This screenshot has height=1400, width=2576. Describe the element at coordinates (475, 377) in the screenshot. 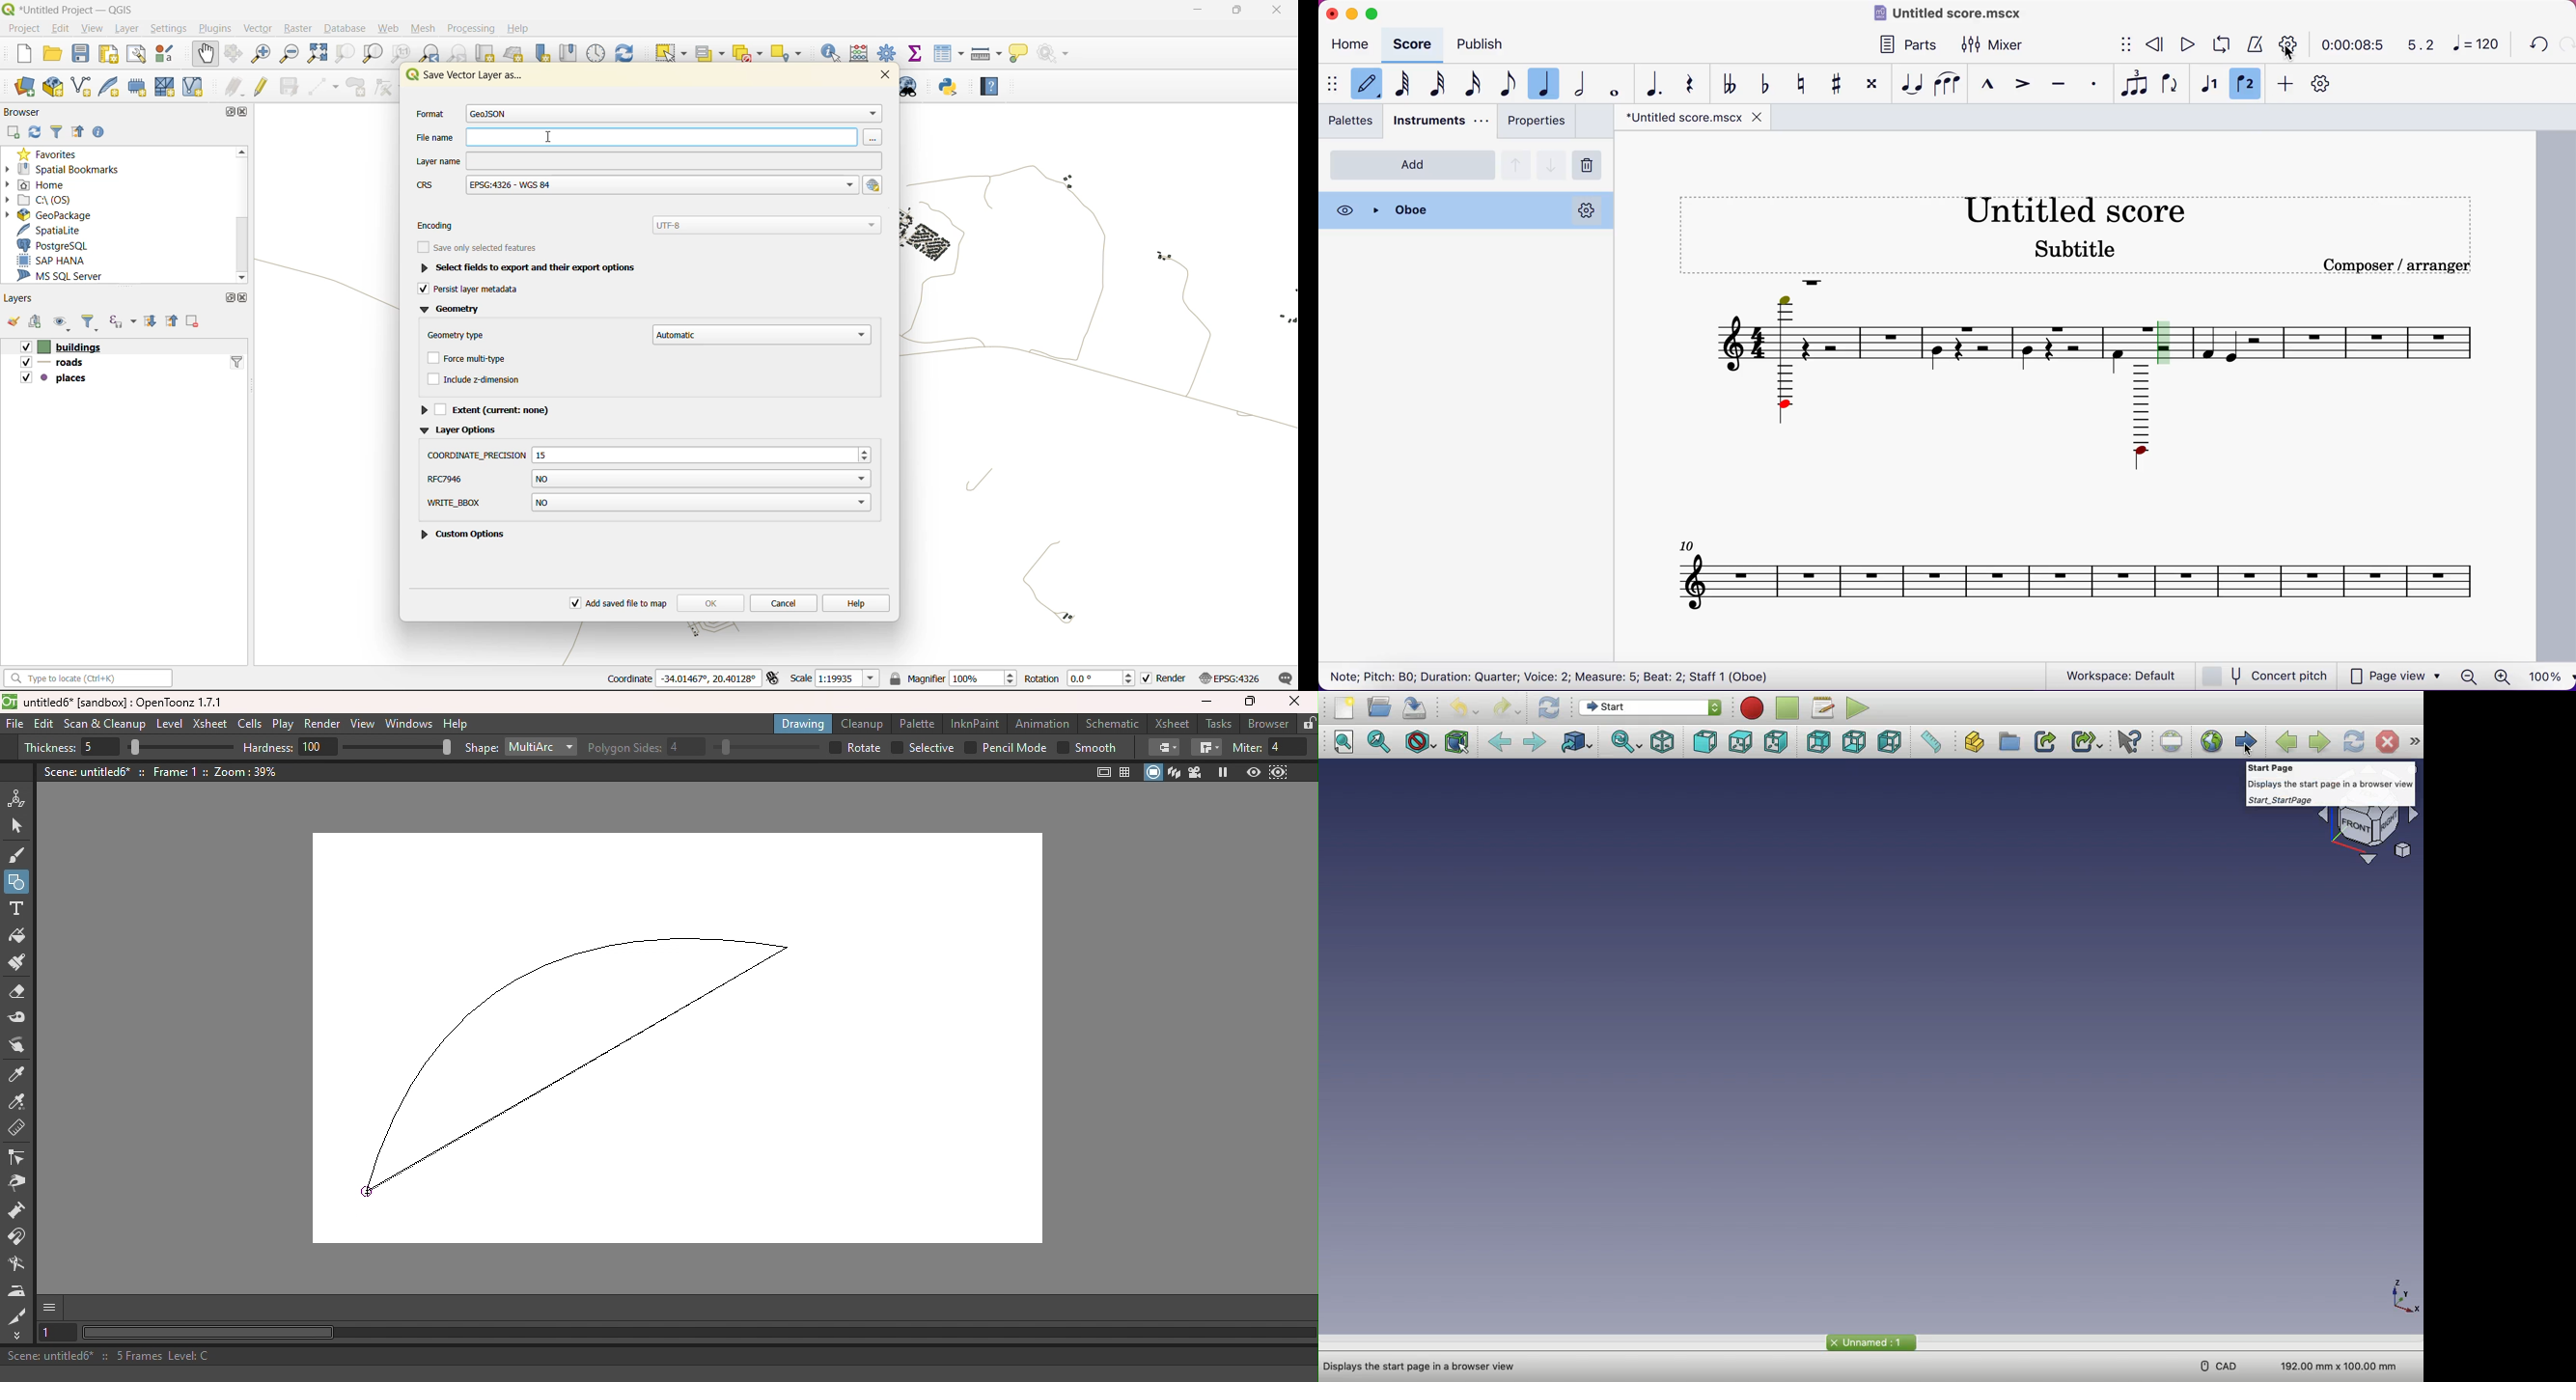

I see `include z dimension` at that location.